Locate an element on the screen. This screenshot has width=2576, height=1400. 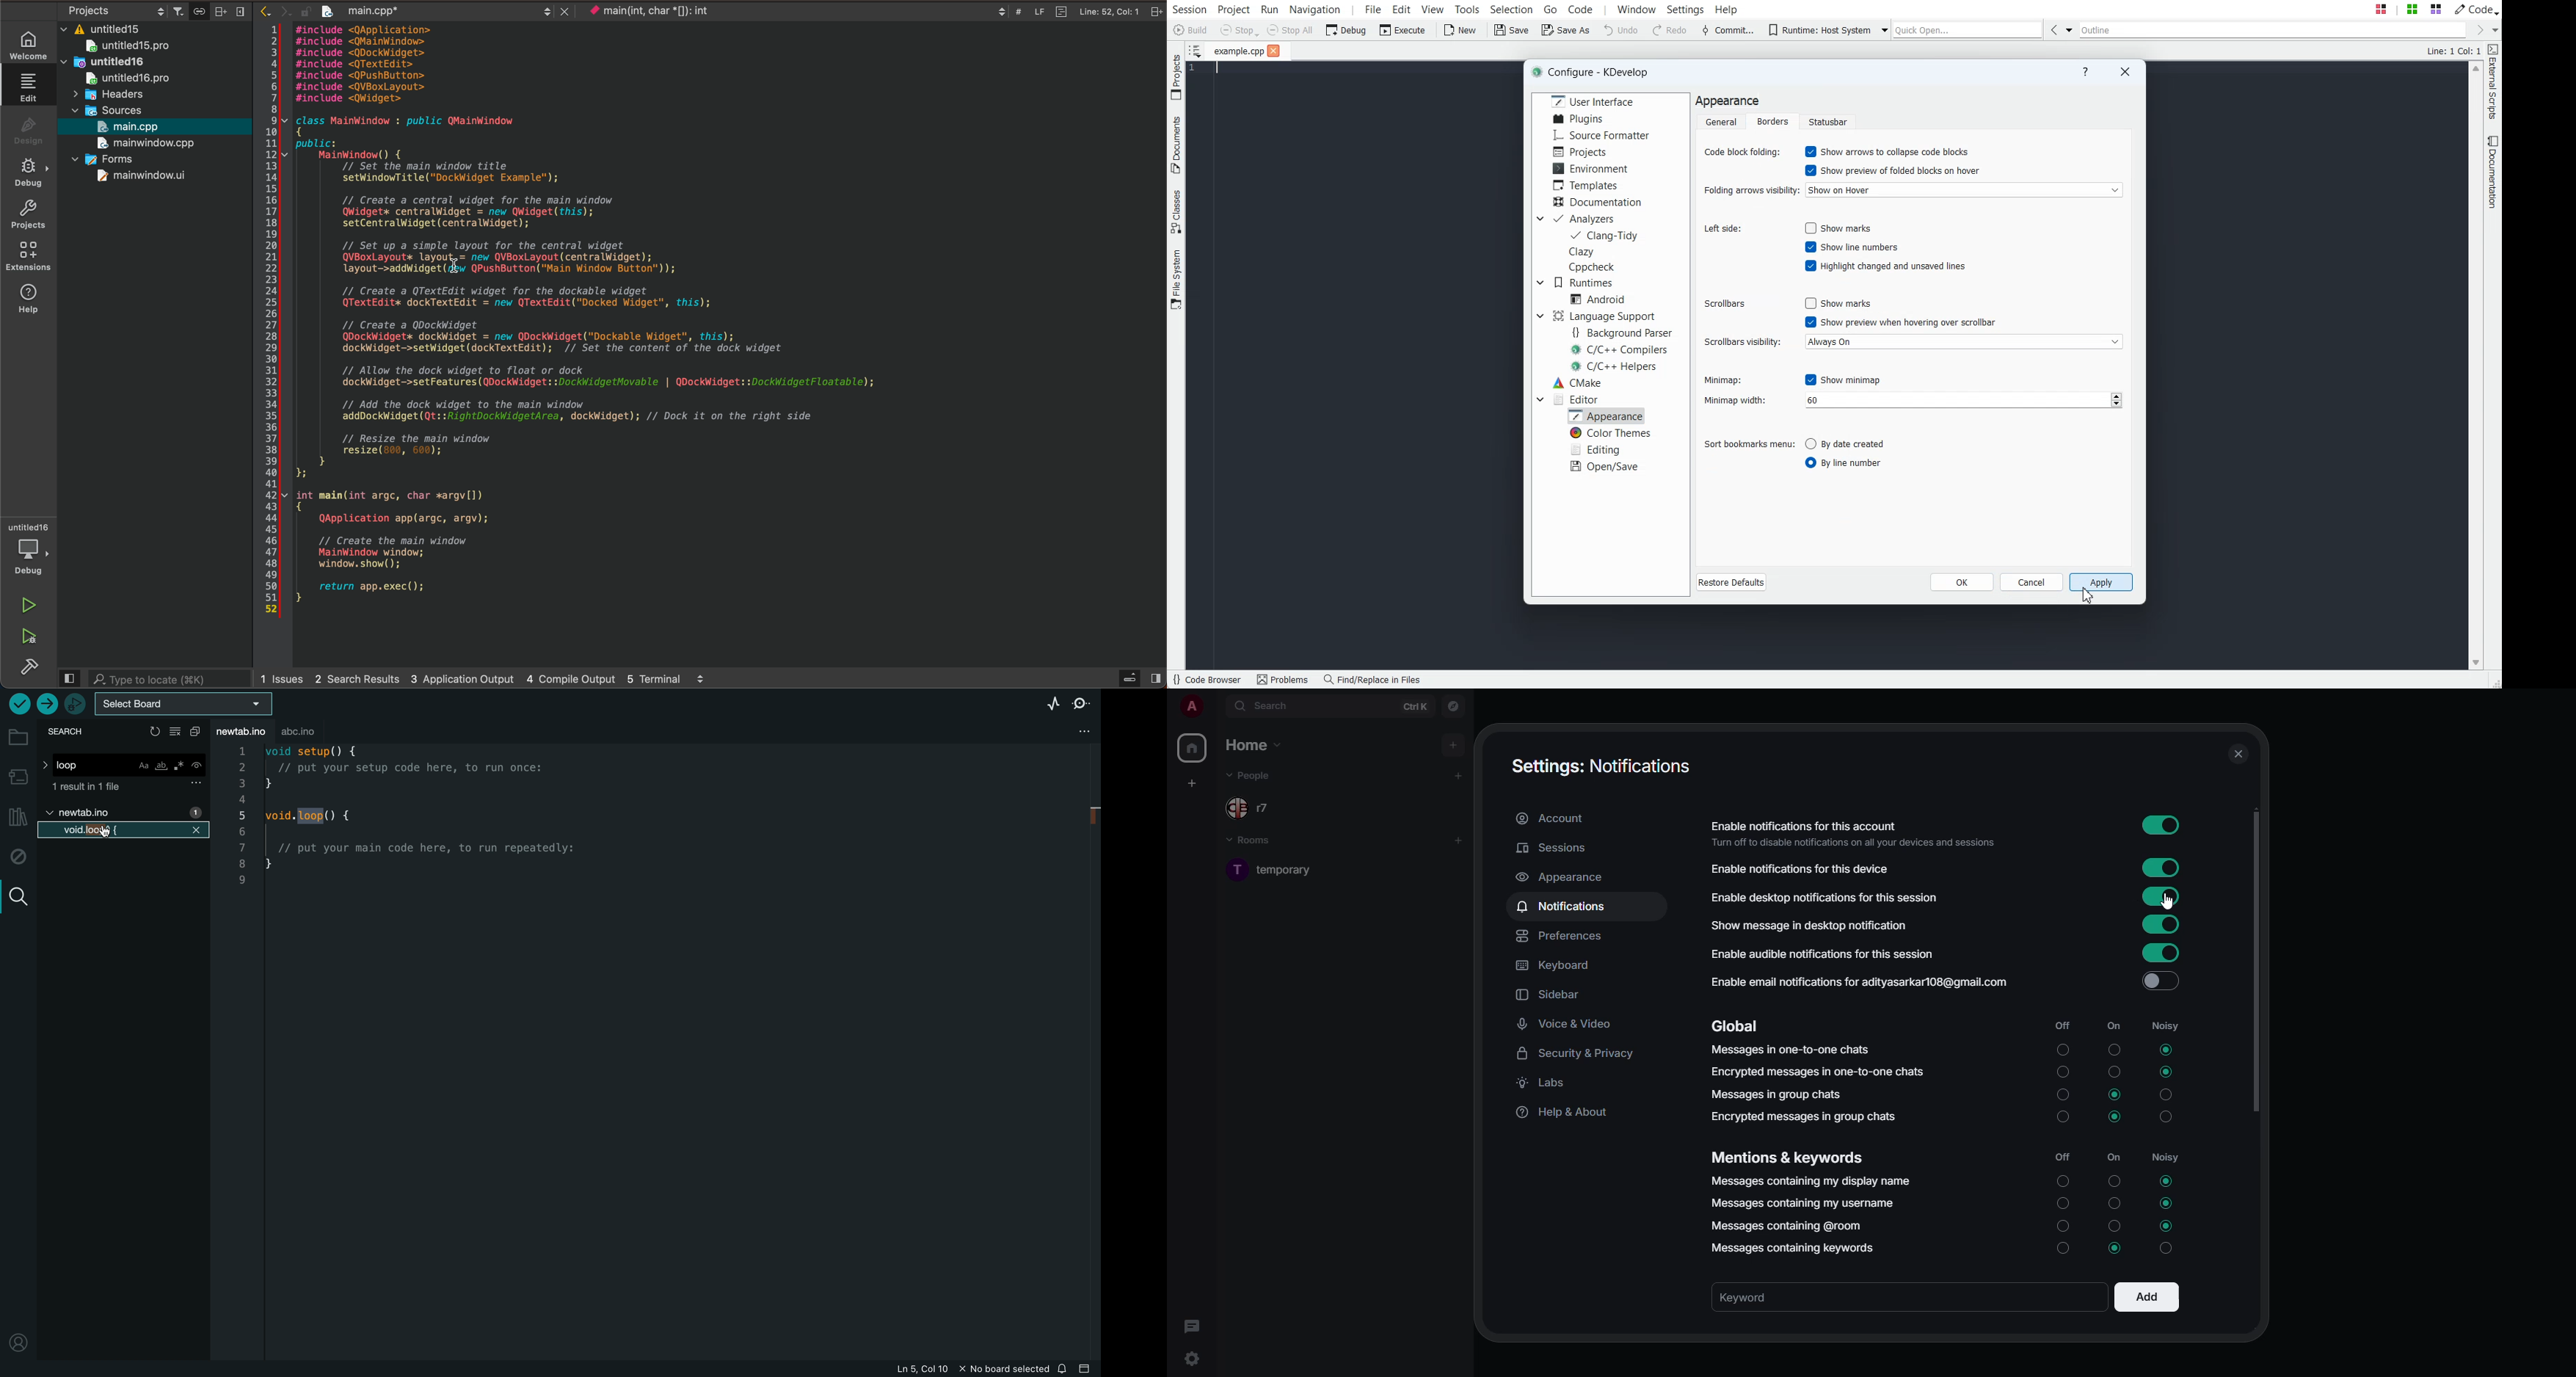
selected is located at coordinates (2165, 1050).